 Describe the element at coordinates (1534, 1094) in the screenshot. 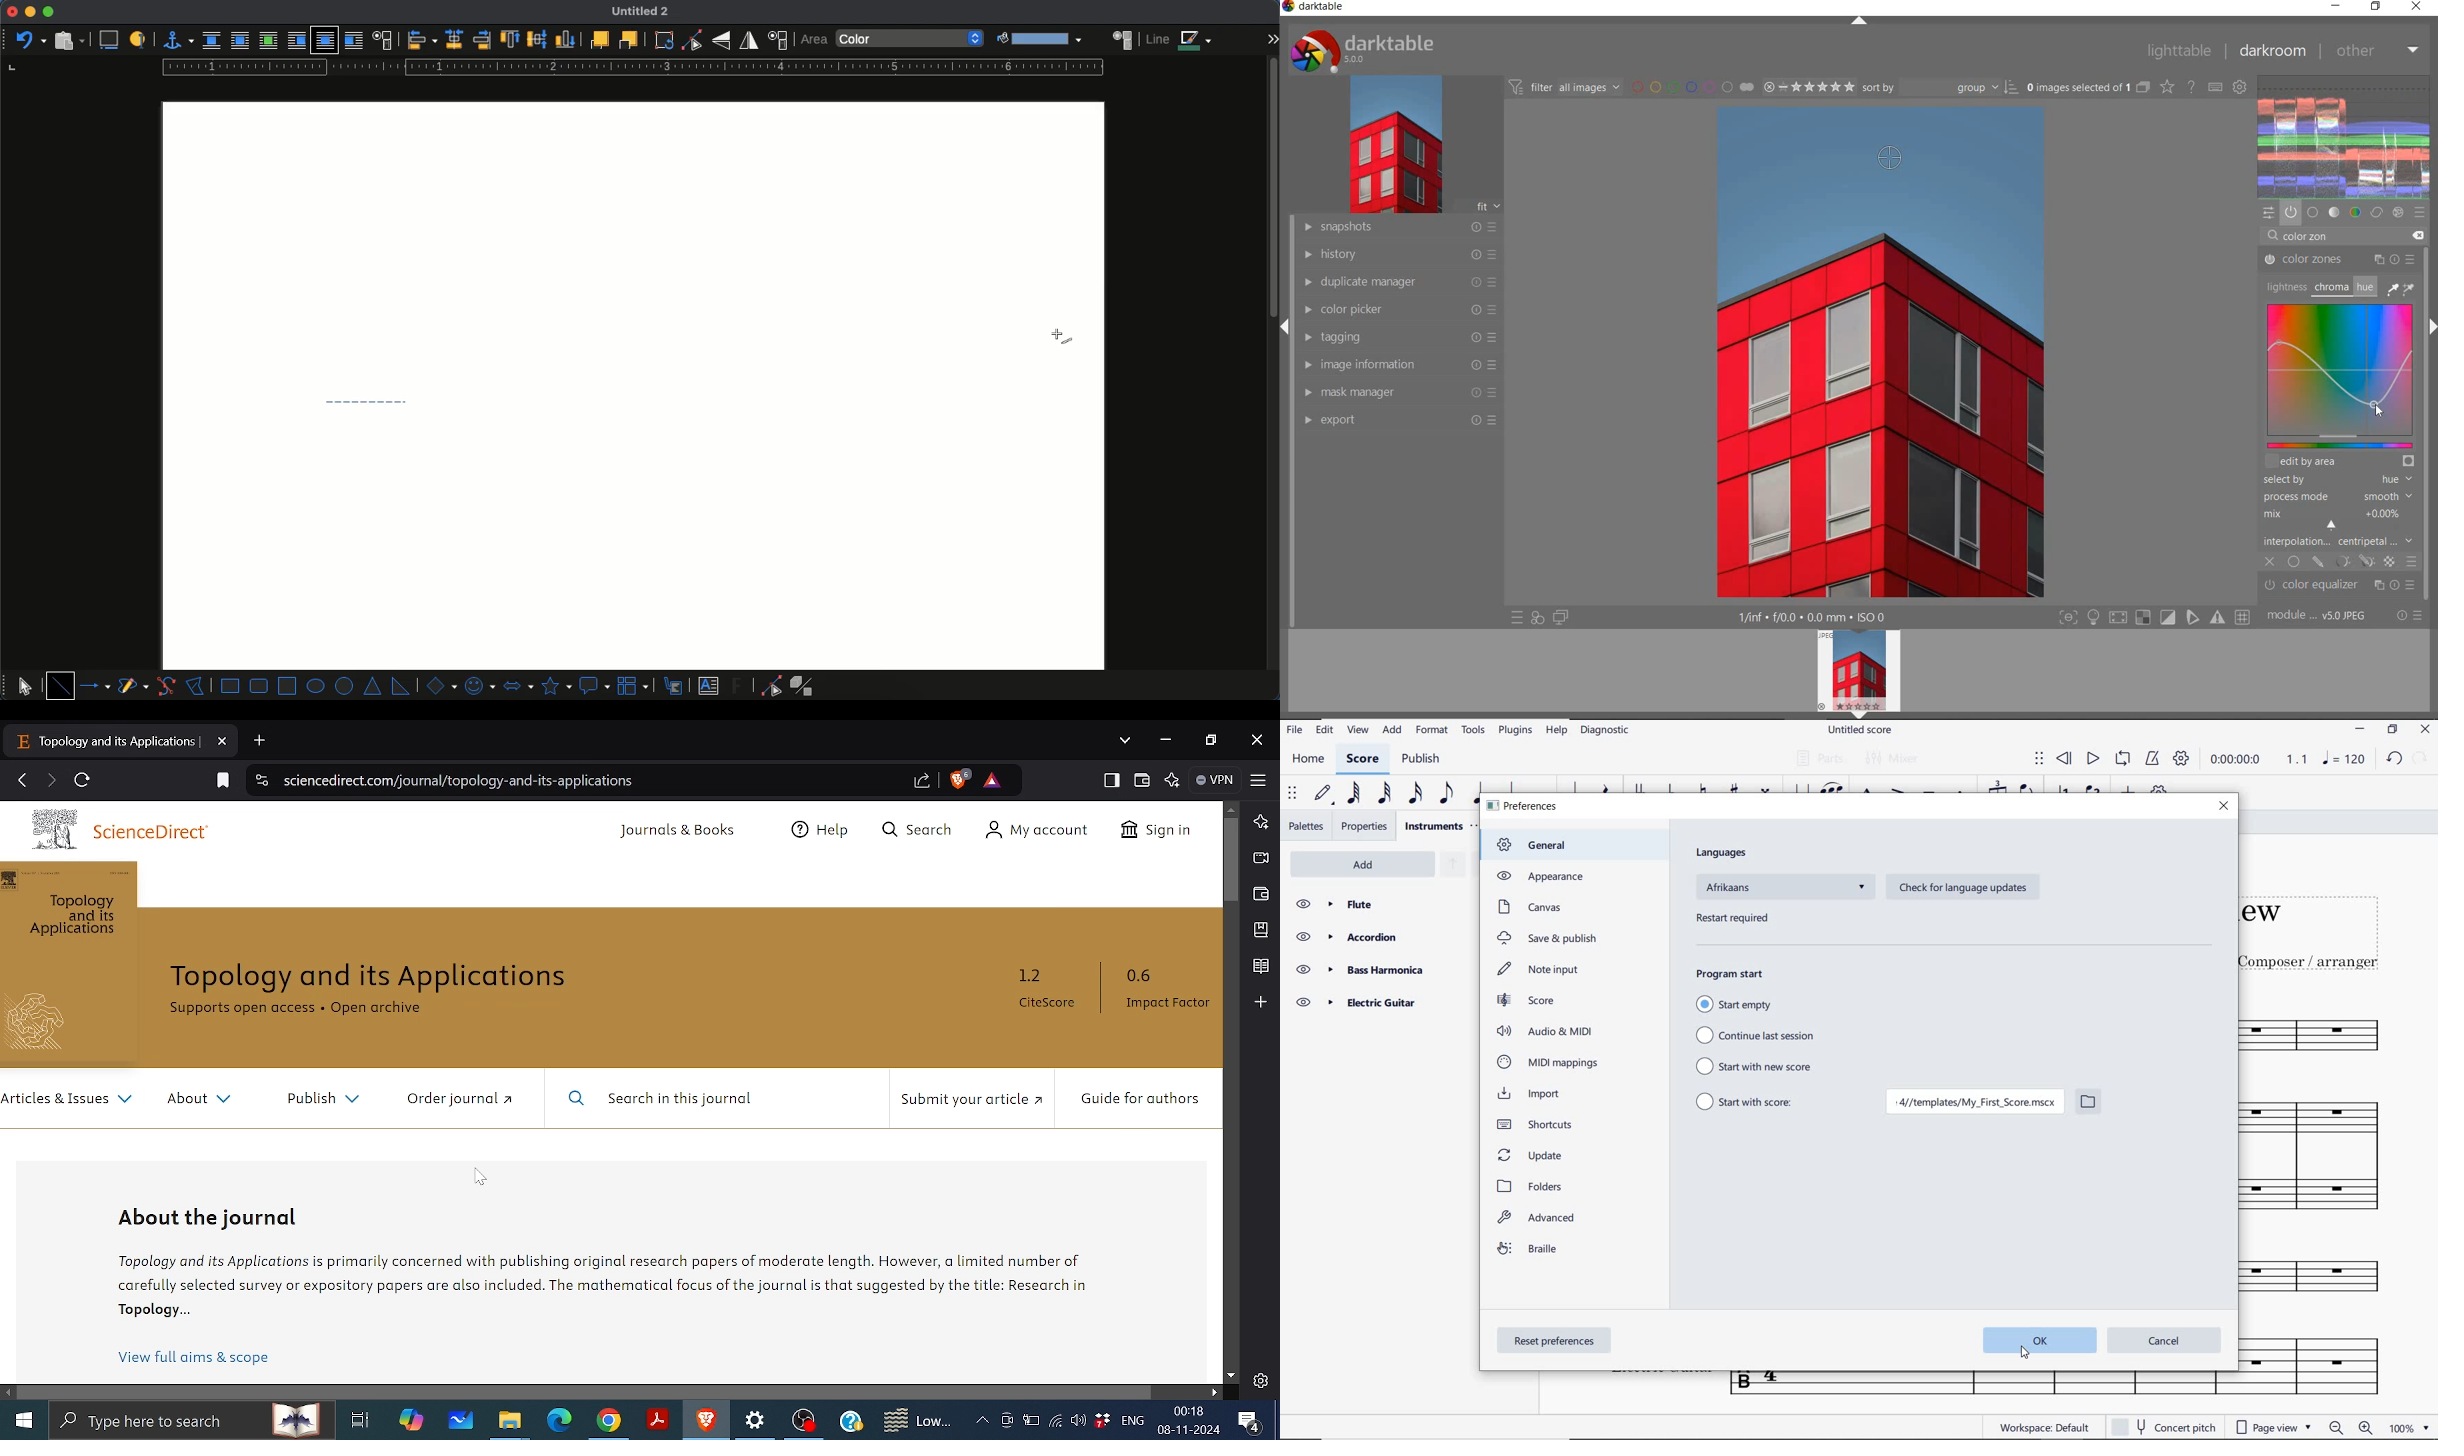

I see `import` at that location.